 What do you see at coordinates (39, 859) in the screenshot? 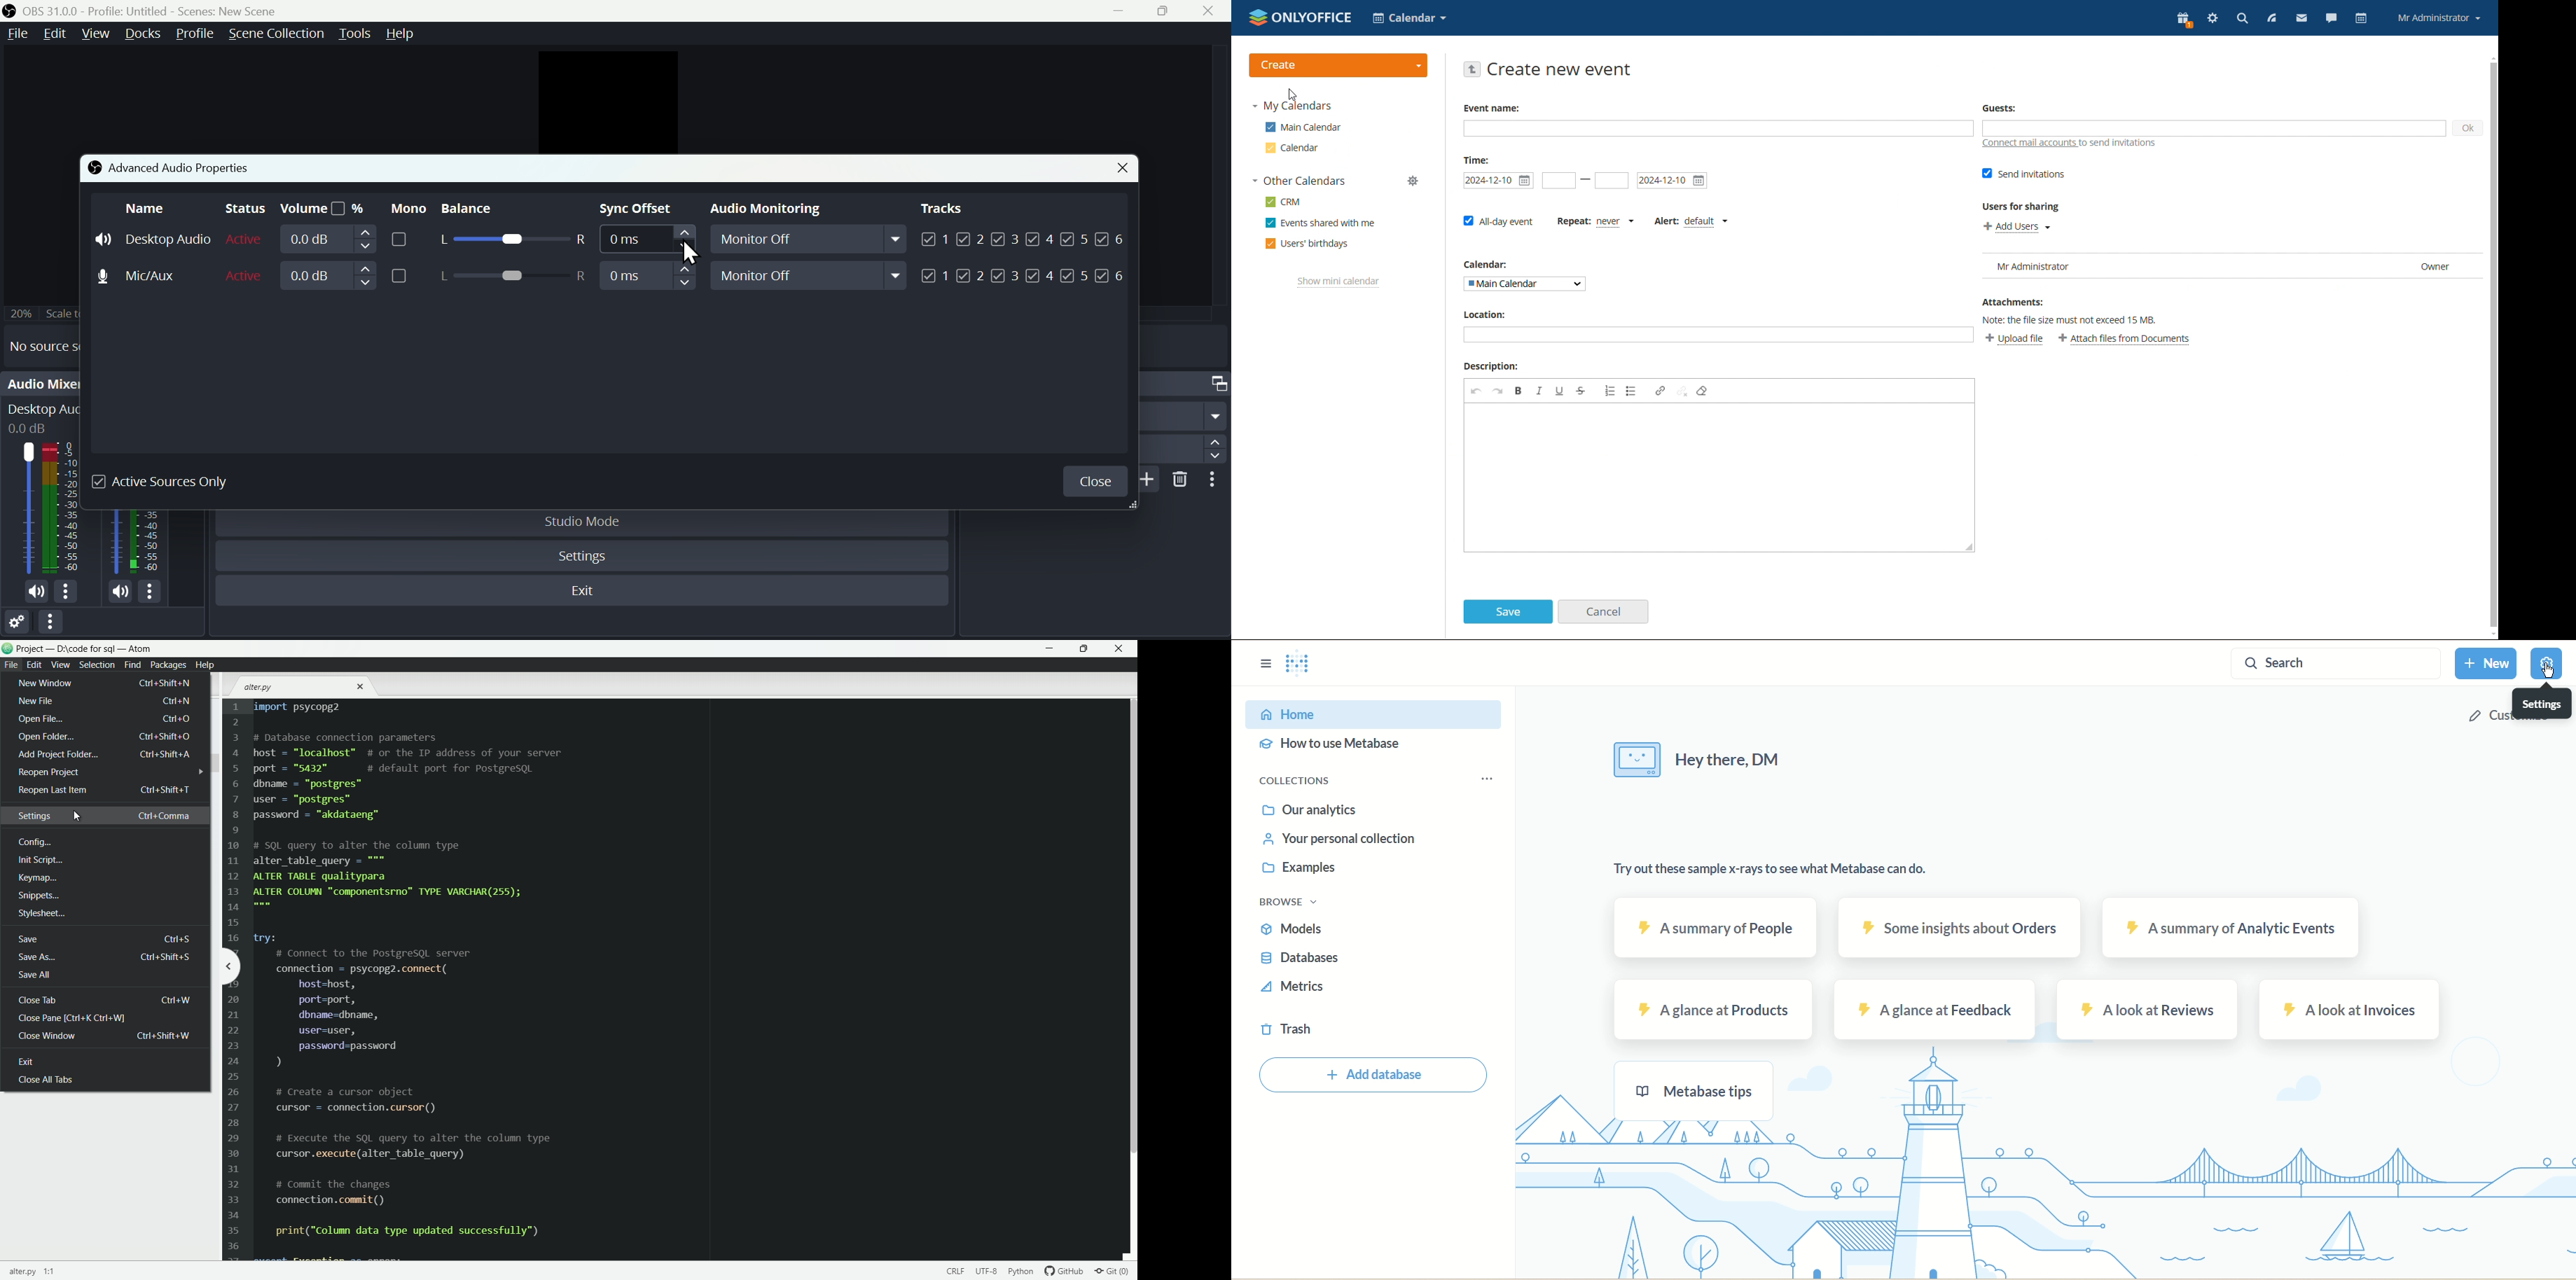
I see `init script` at bounding box center [39, 859].